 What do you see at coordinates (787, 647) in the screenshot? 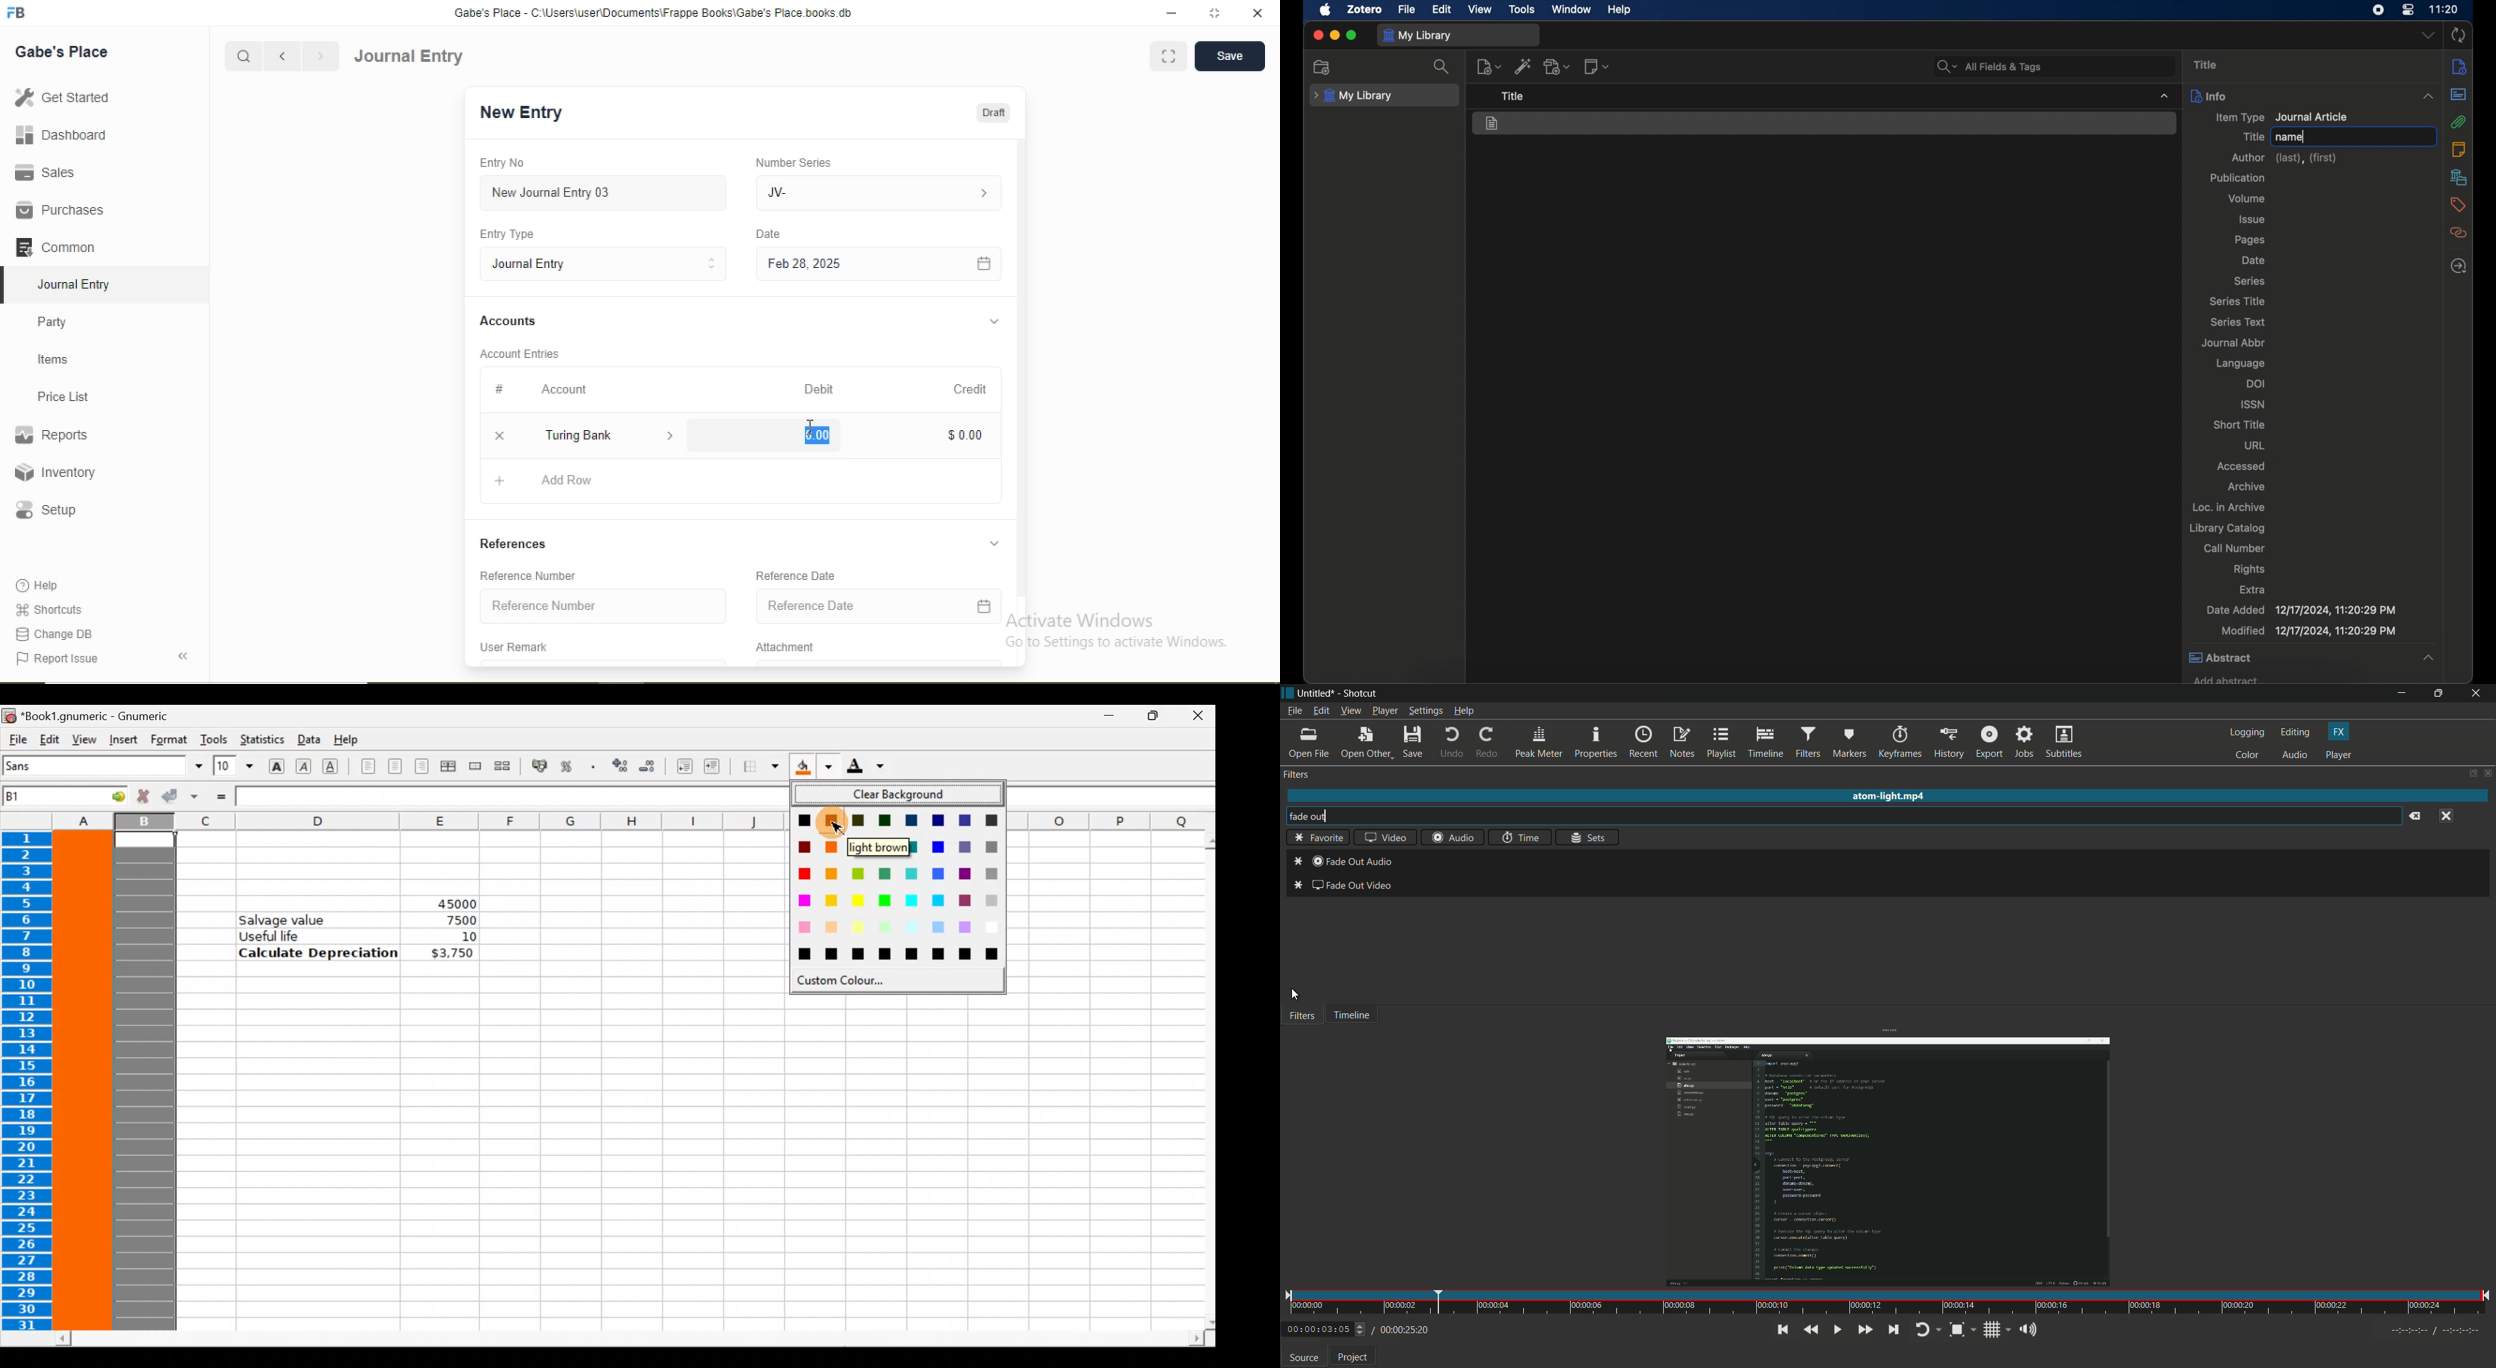
I see `Attachment` at bounding box center [787, 647].